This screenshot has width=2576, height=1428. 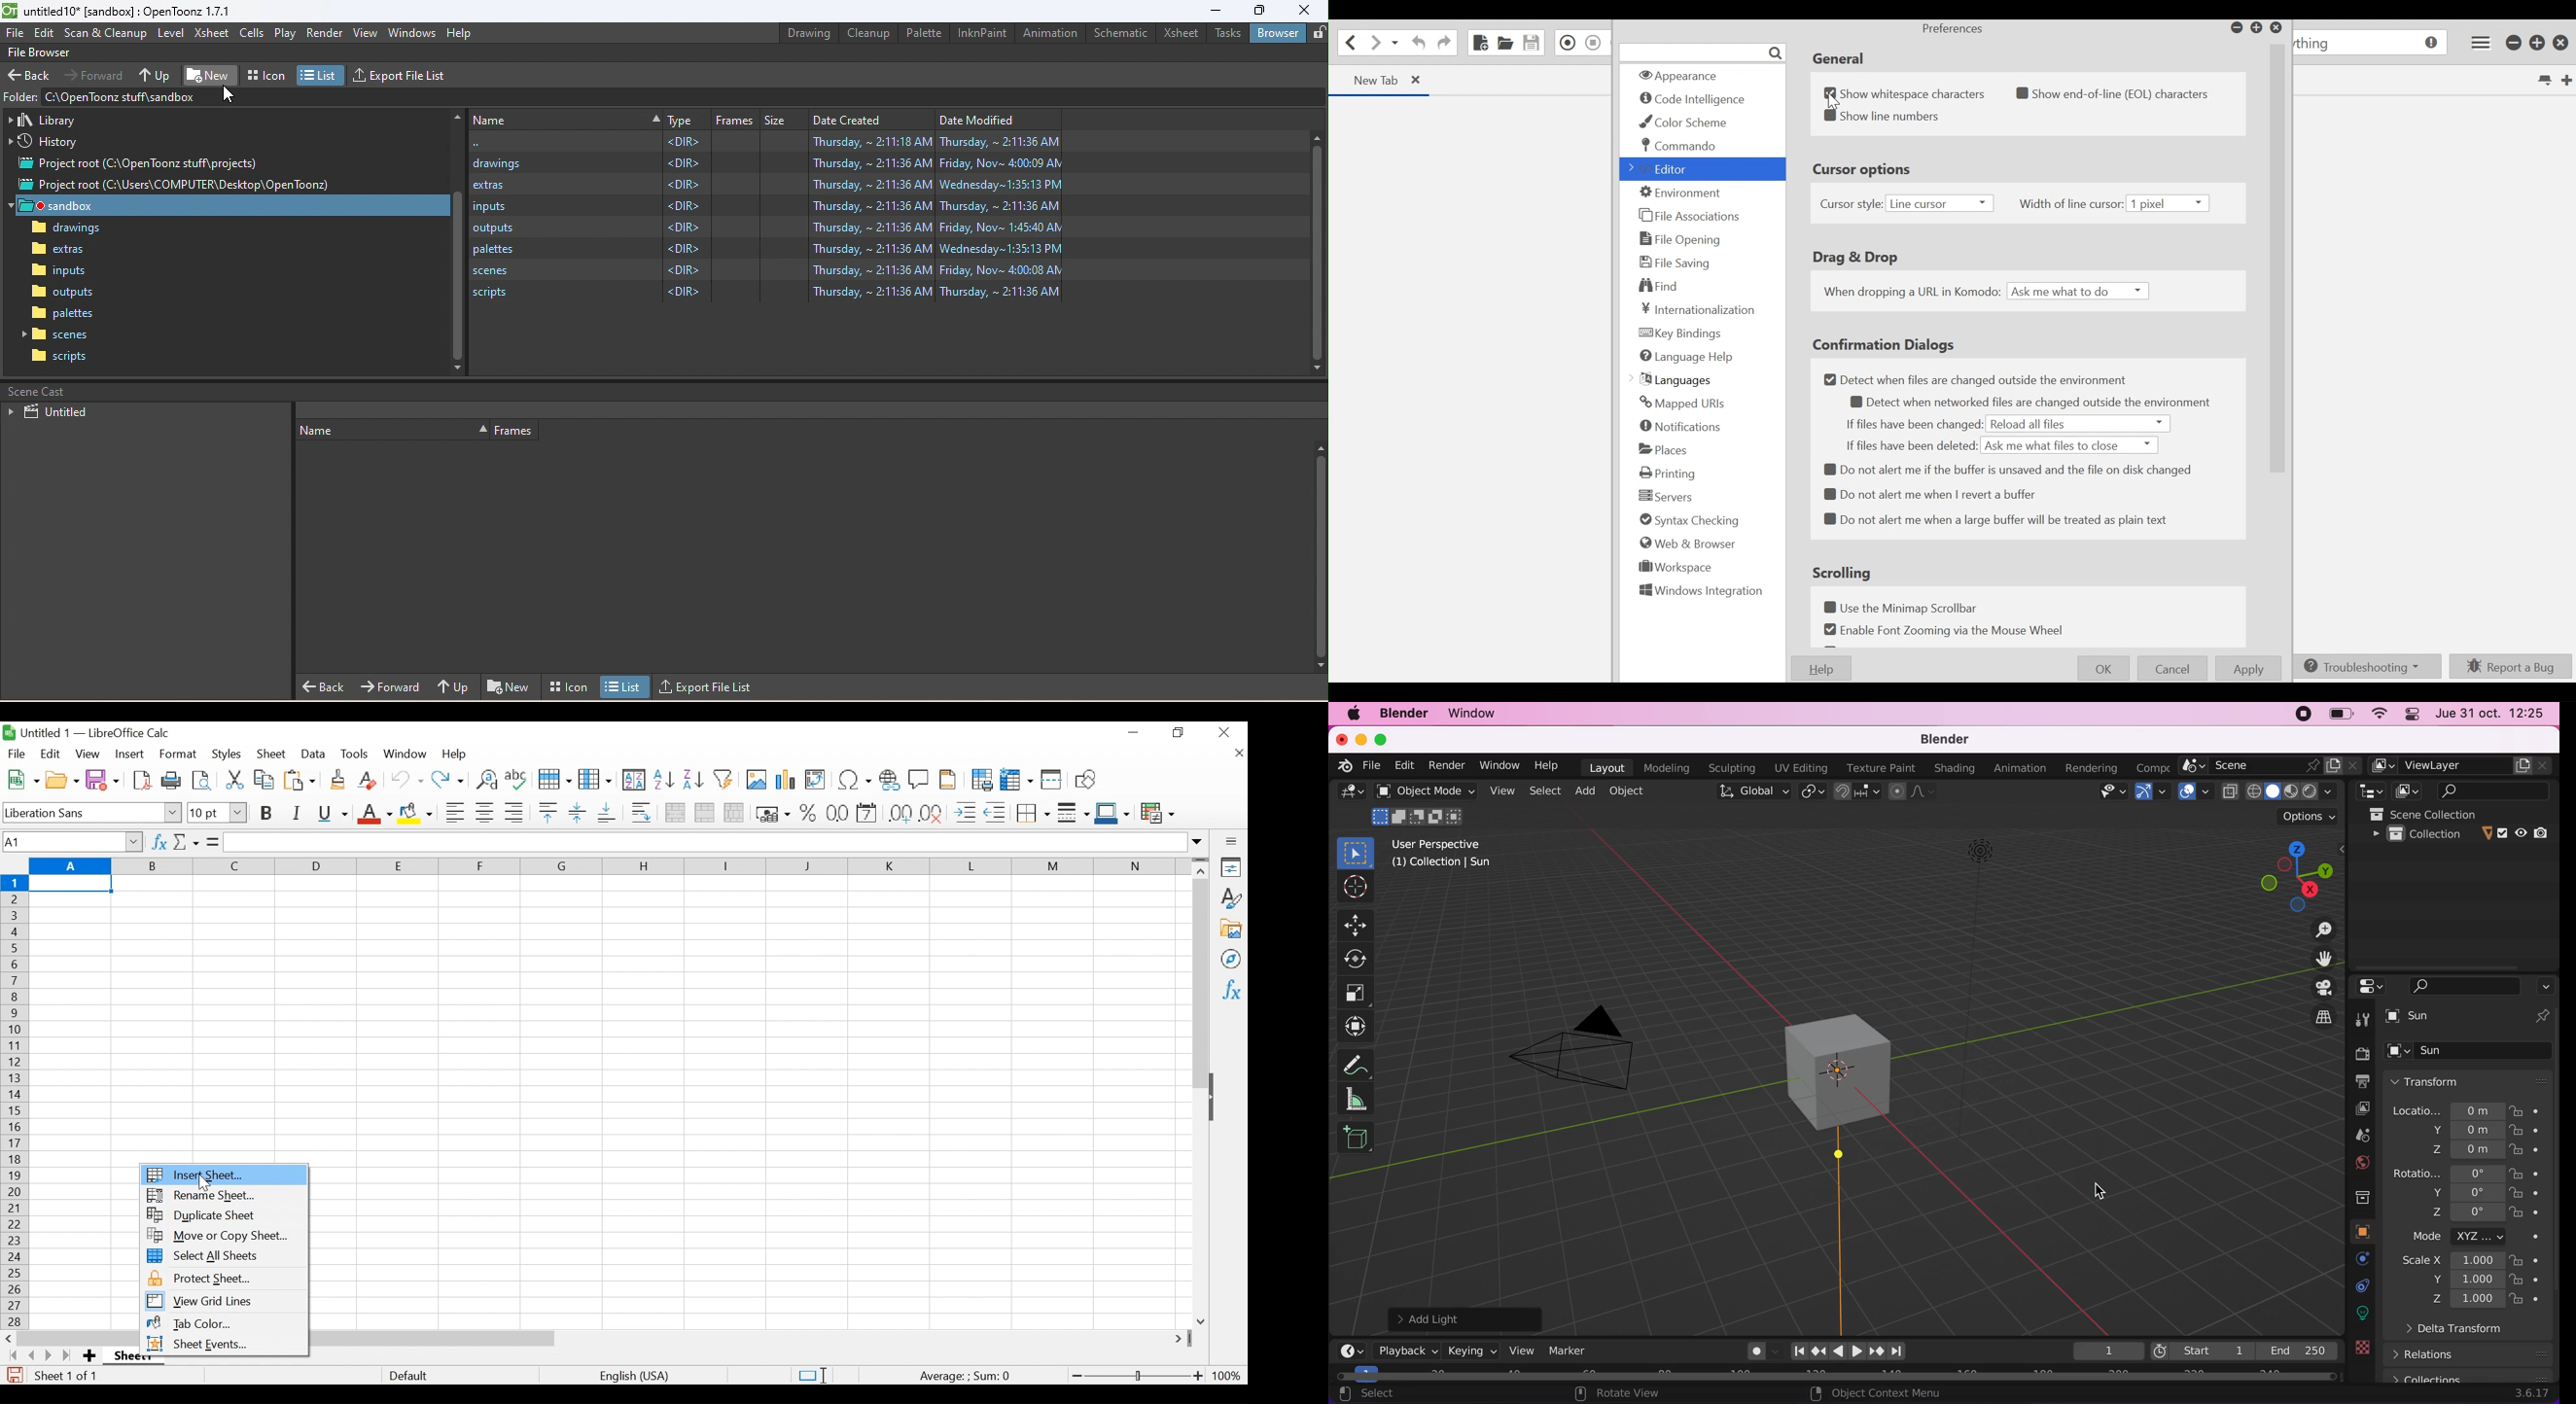 I want to click on Edit, so click(x=50, y=753).